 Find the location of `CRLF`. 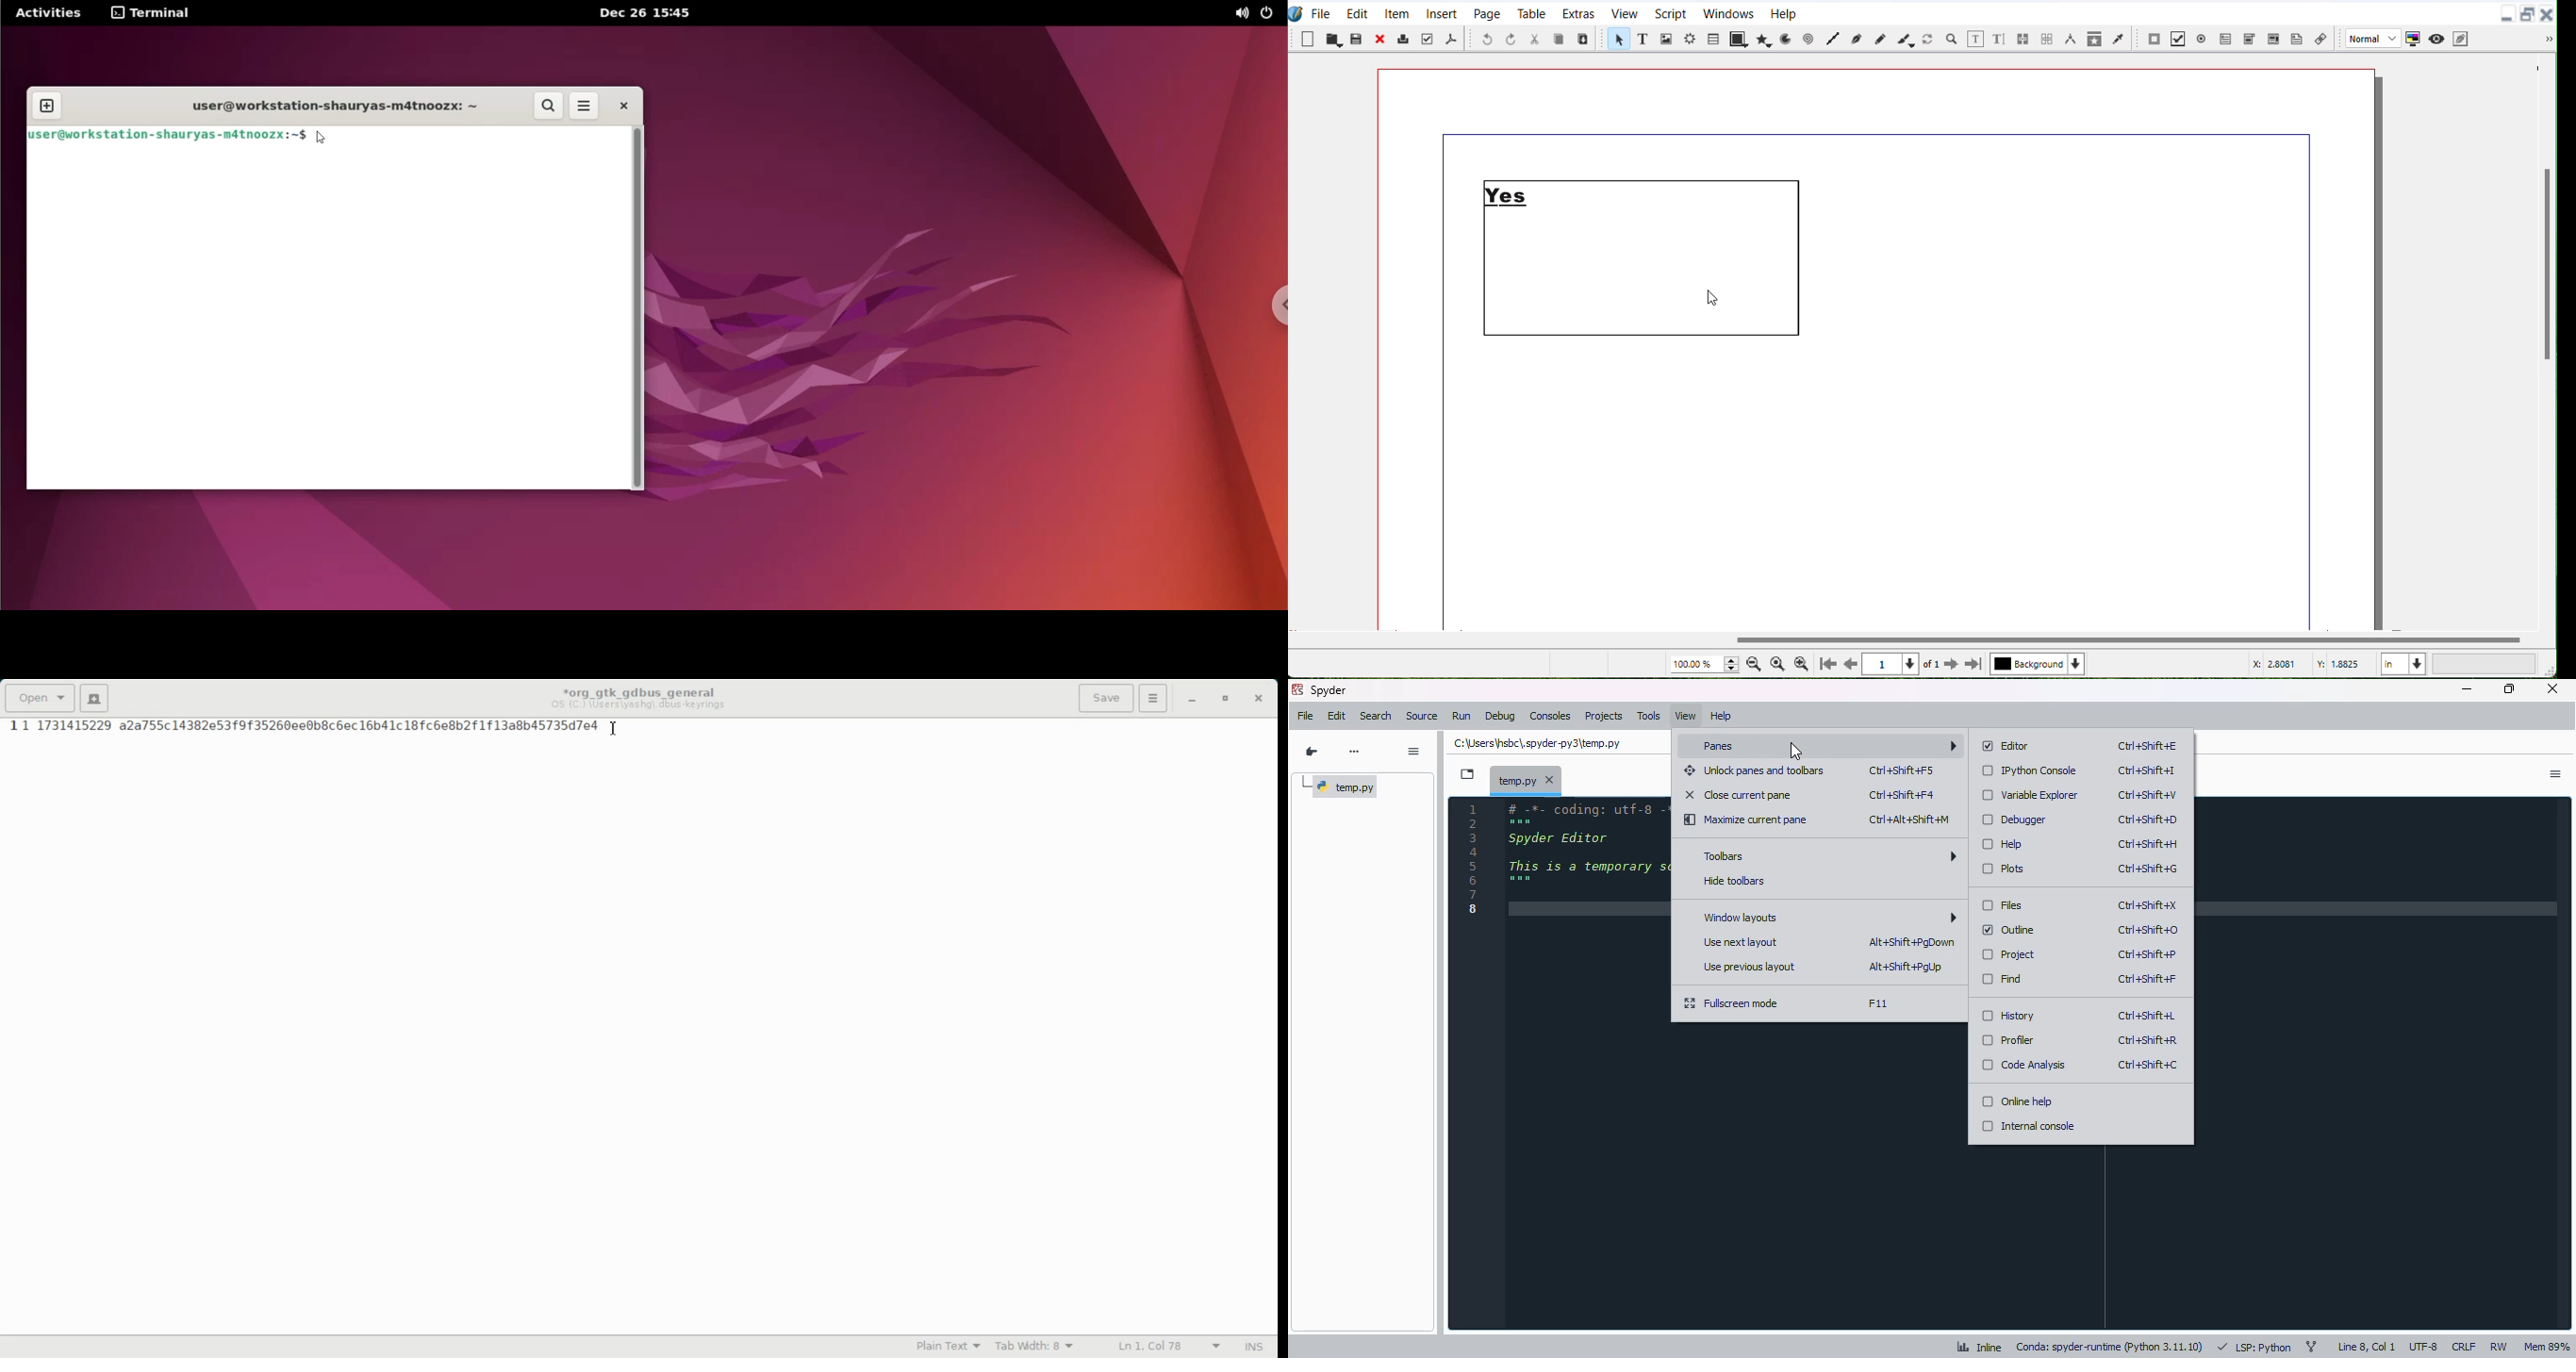

CRLF is located at coordinates (2464, 1347).